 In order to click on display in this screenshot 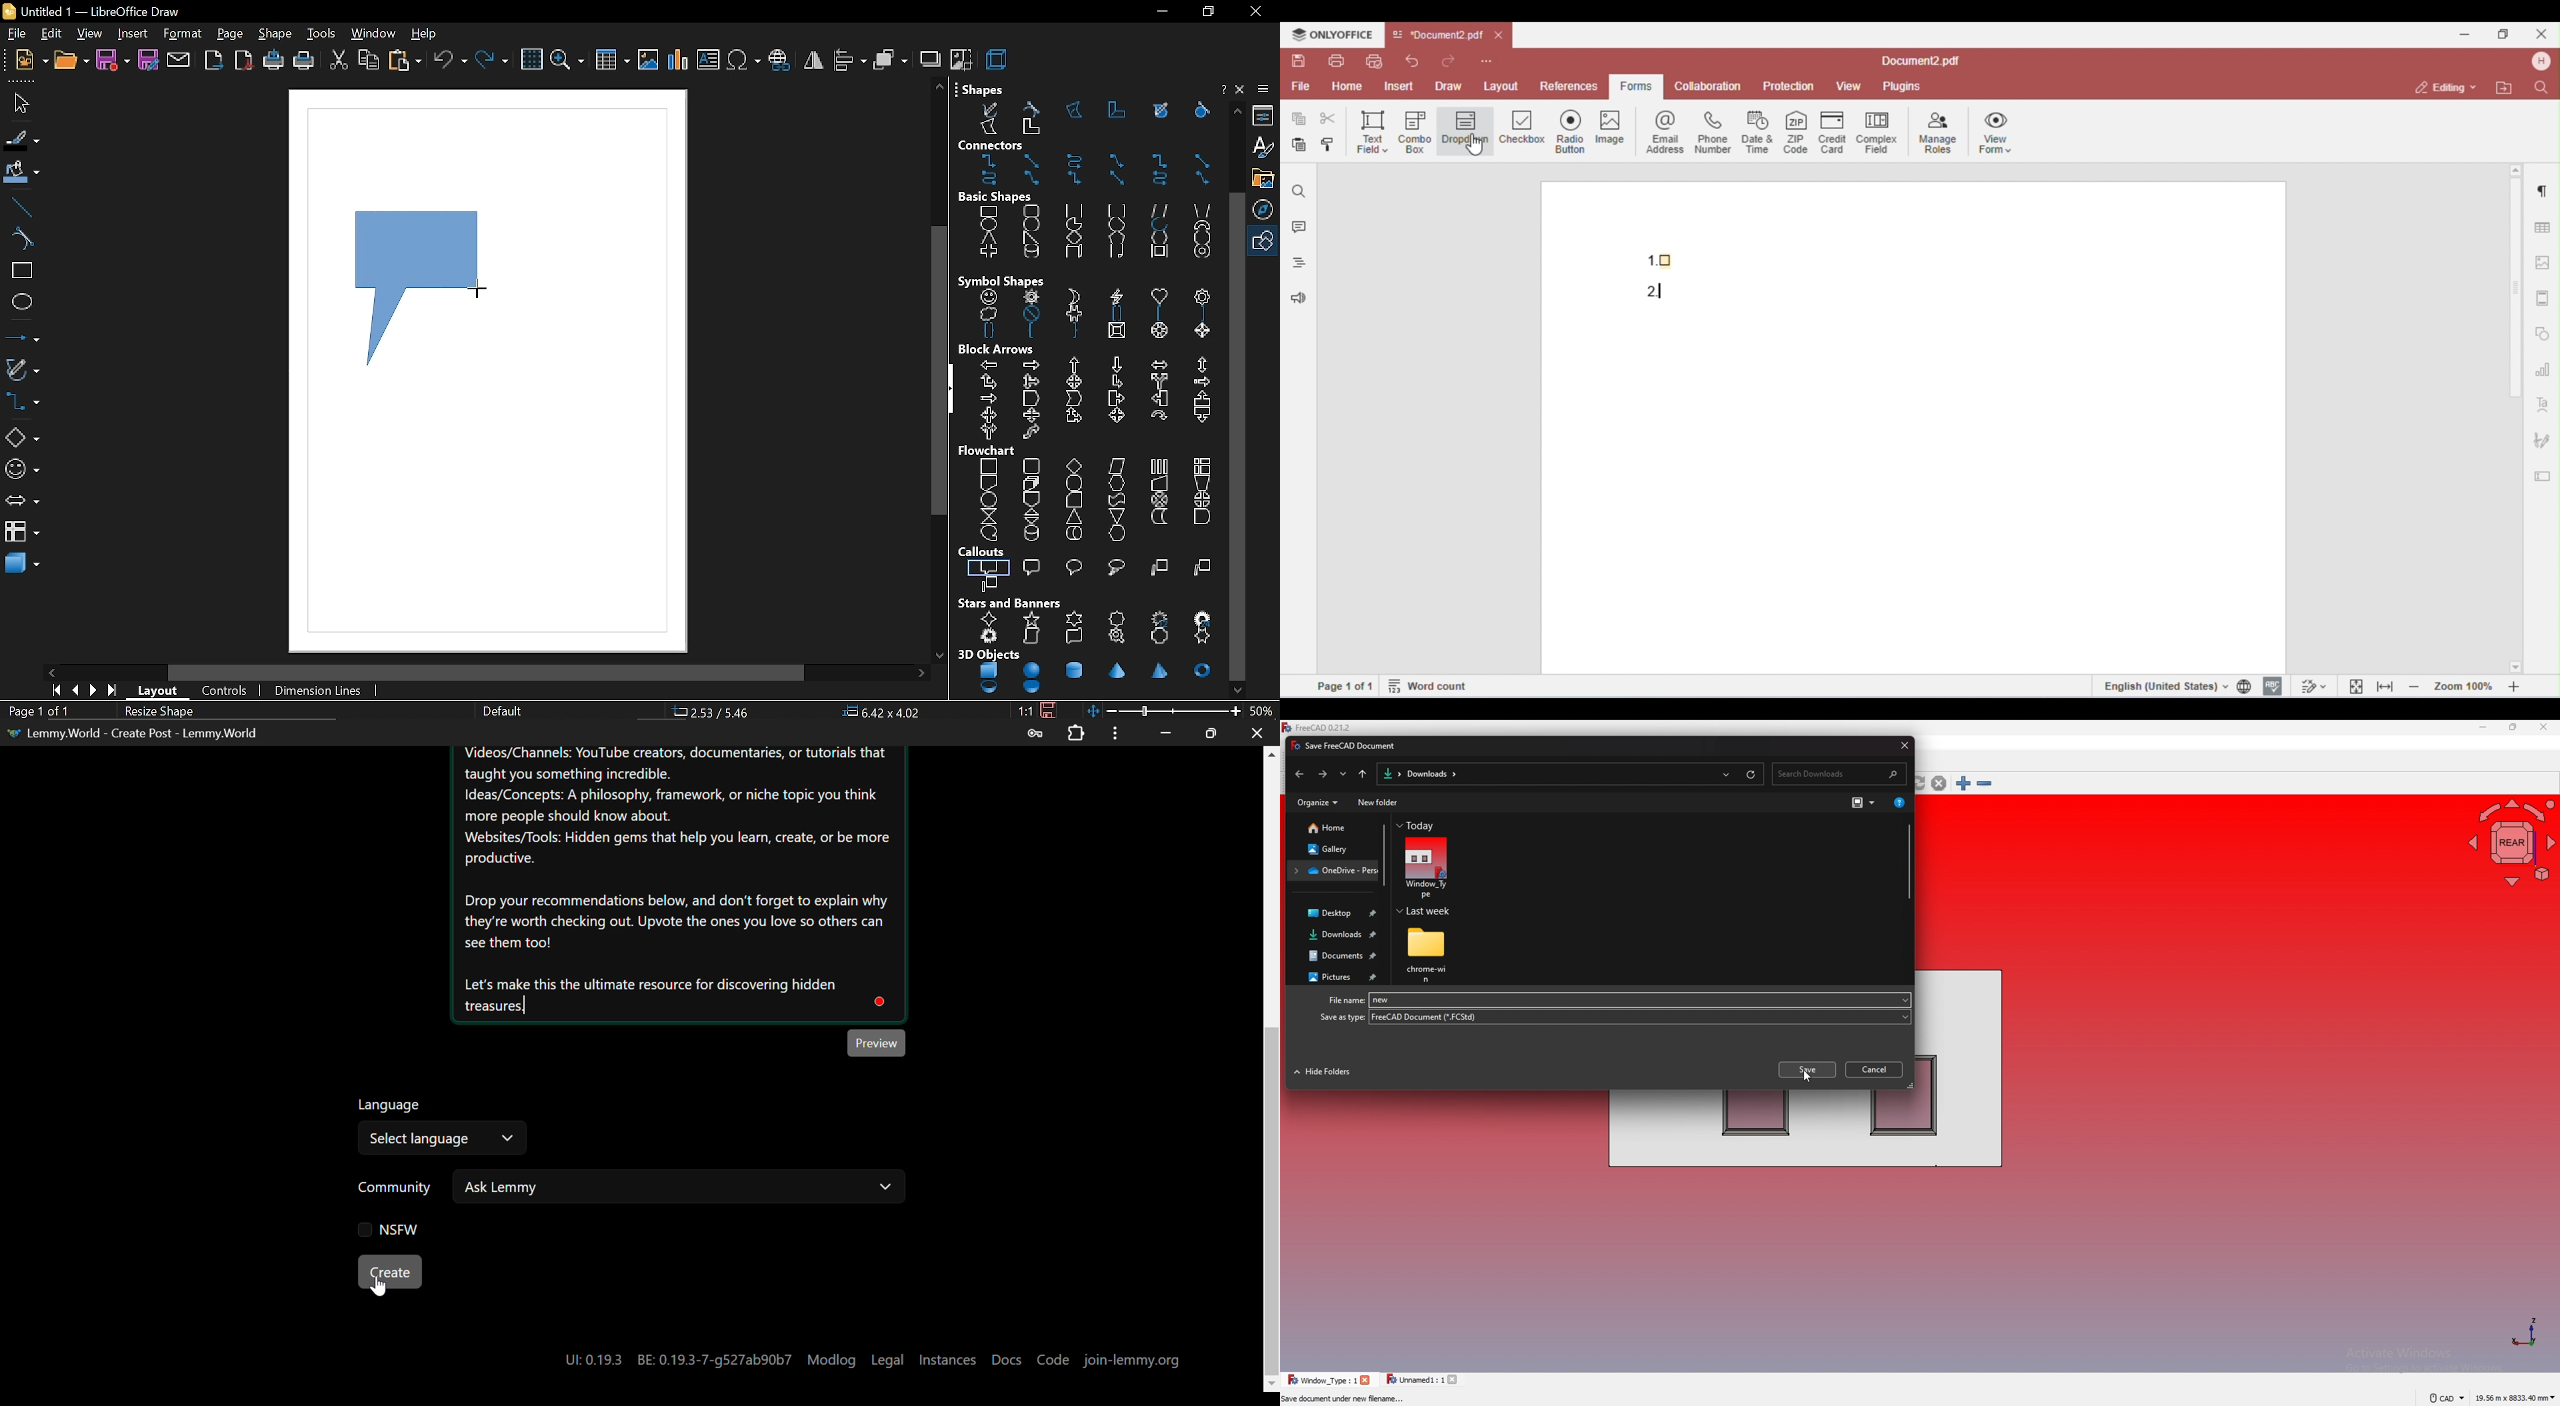, I will do `click(1117, 533)`.